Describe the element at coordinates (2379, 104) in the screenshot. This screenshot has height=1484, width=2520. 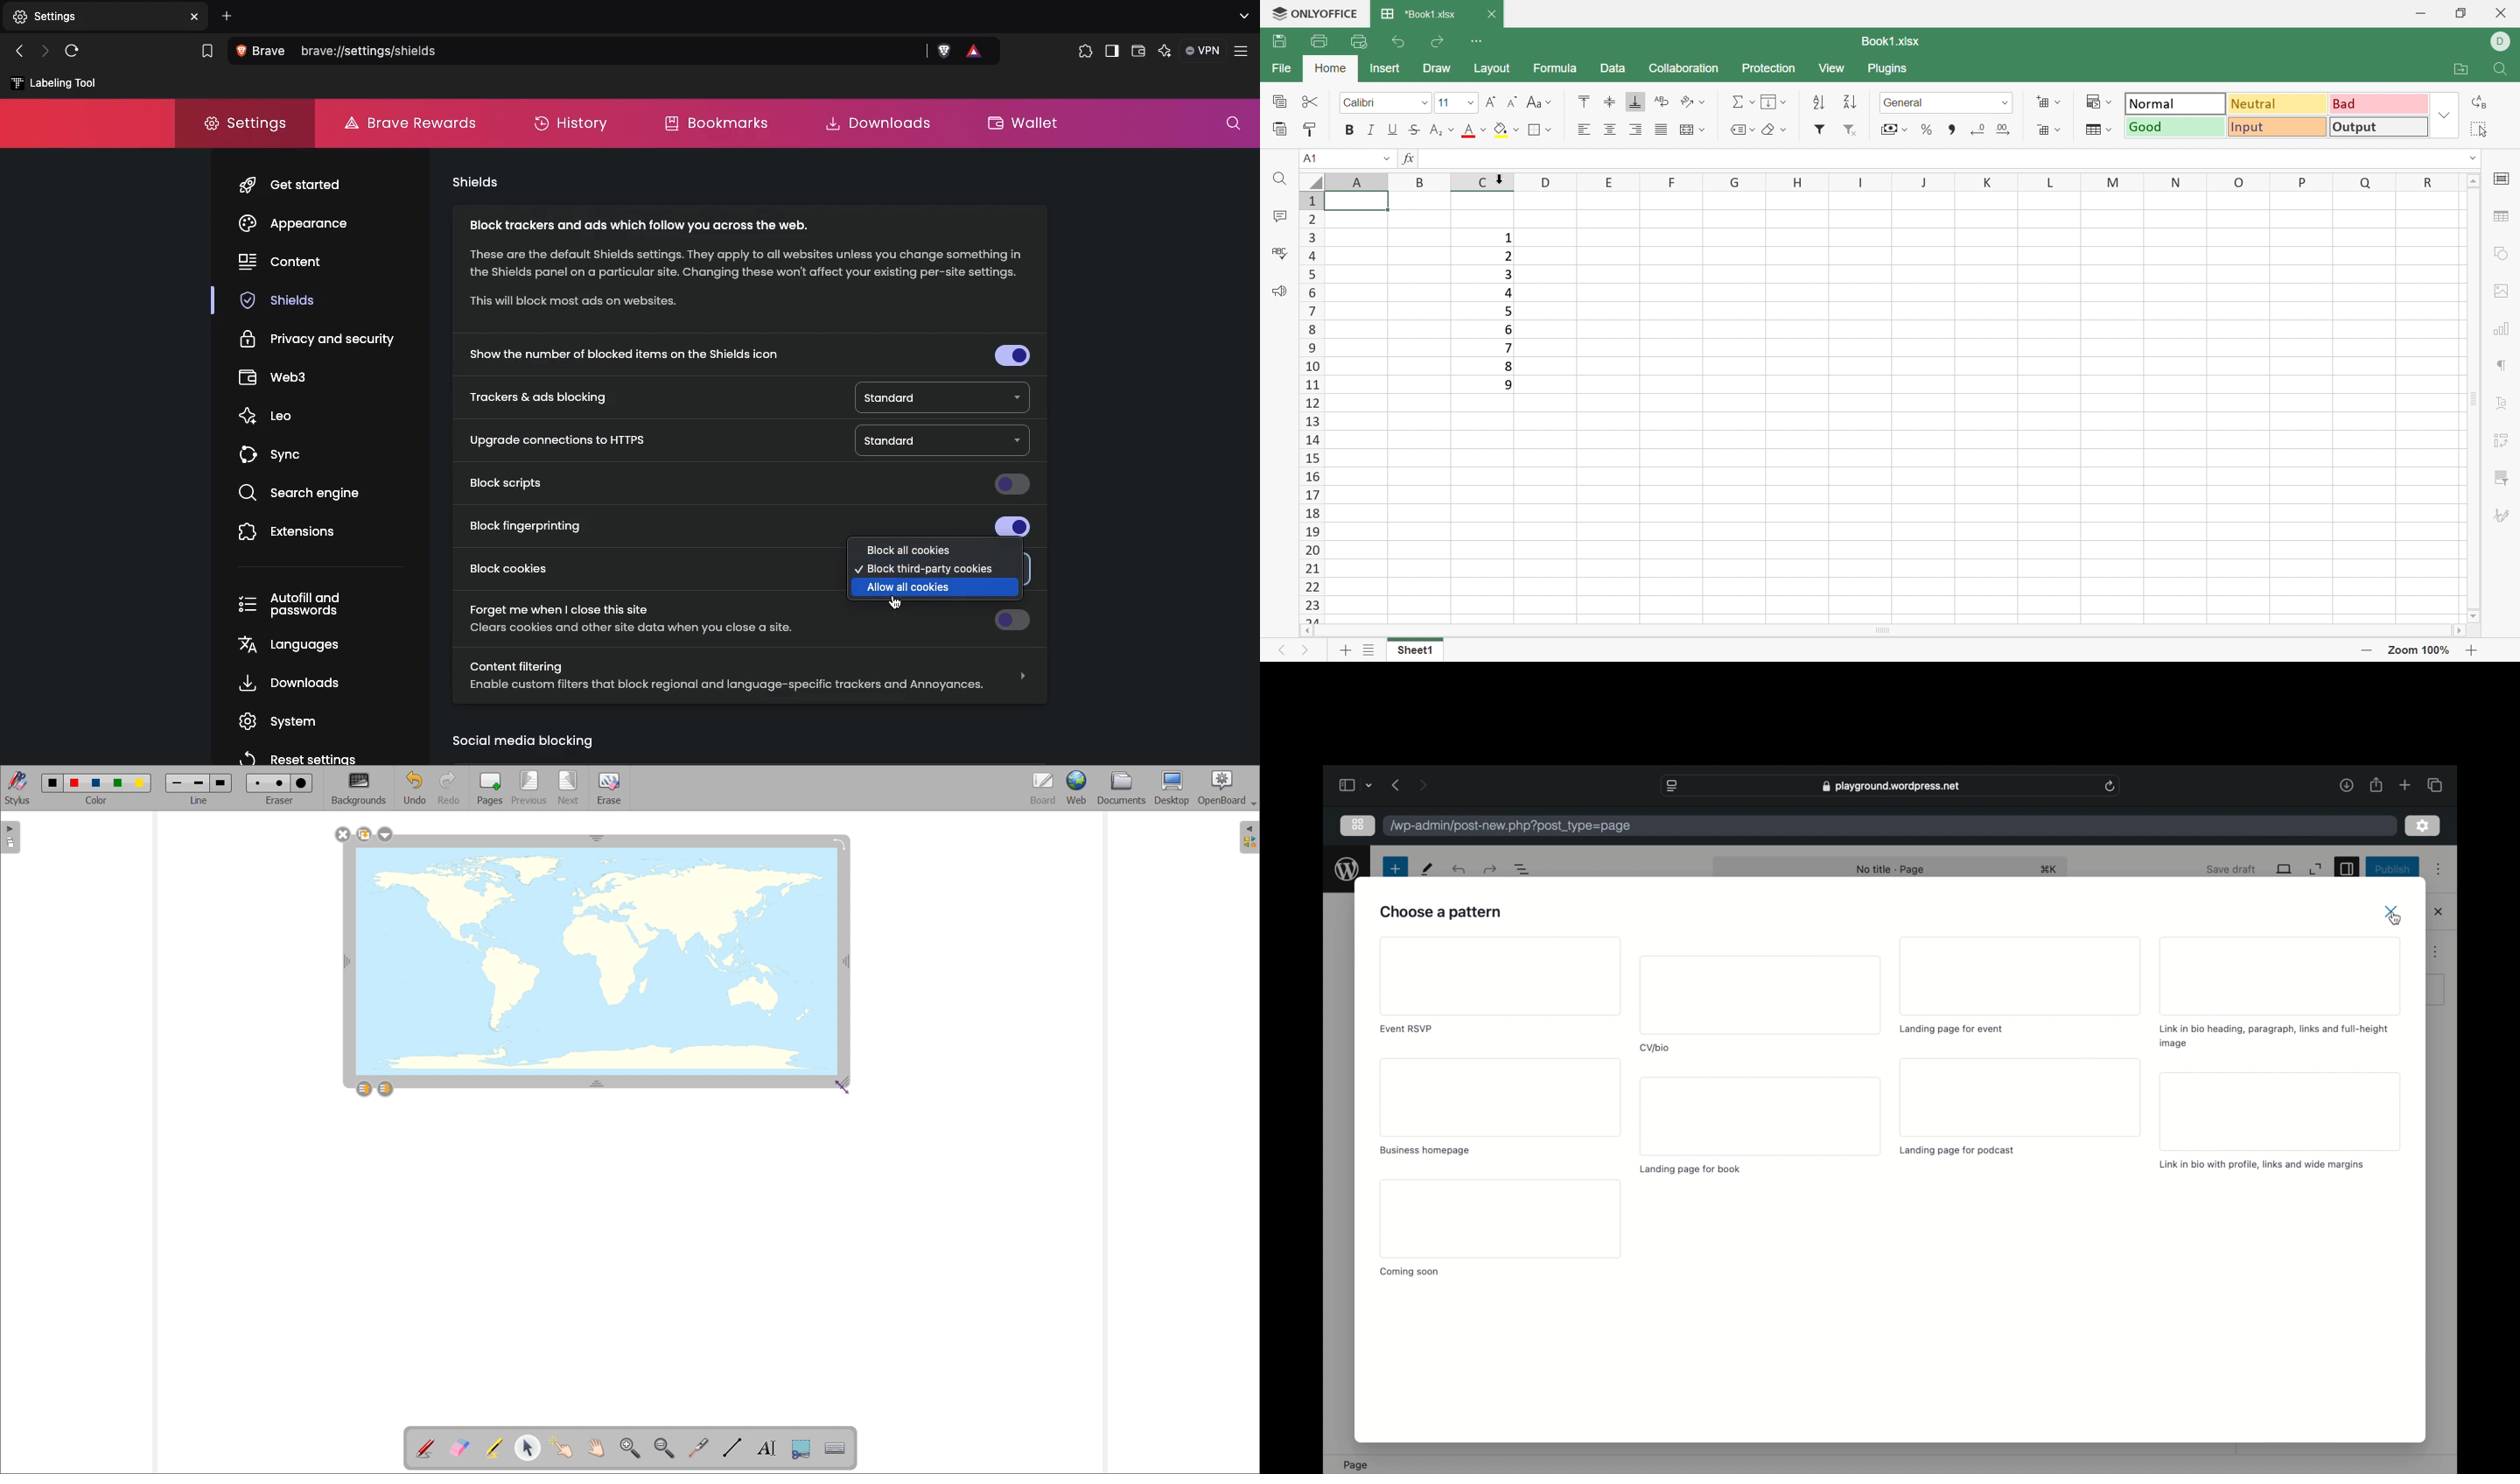
I see `Bad` at that location.